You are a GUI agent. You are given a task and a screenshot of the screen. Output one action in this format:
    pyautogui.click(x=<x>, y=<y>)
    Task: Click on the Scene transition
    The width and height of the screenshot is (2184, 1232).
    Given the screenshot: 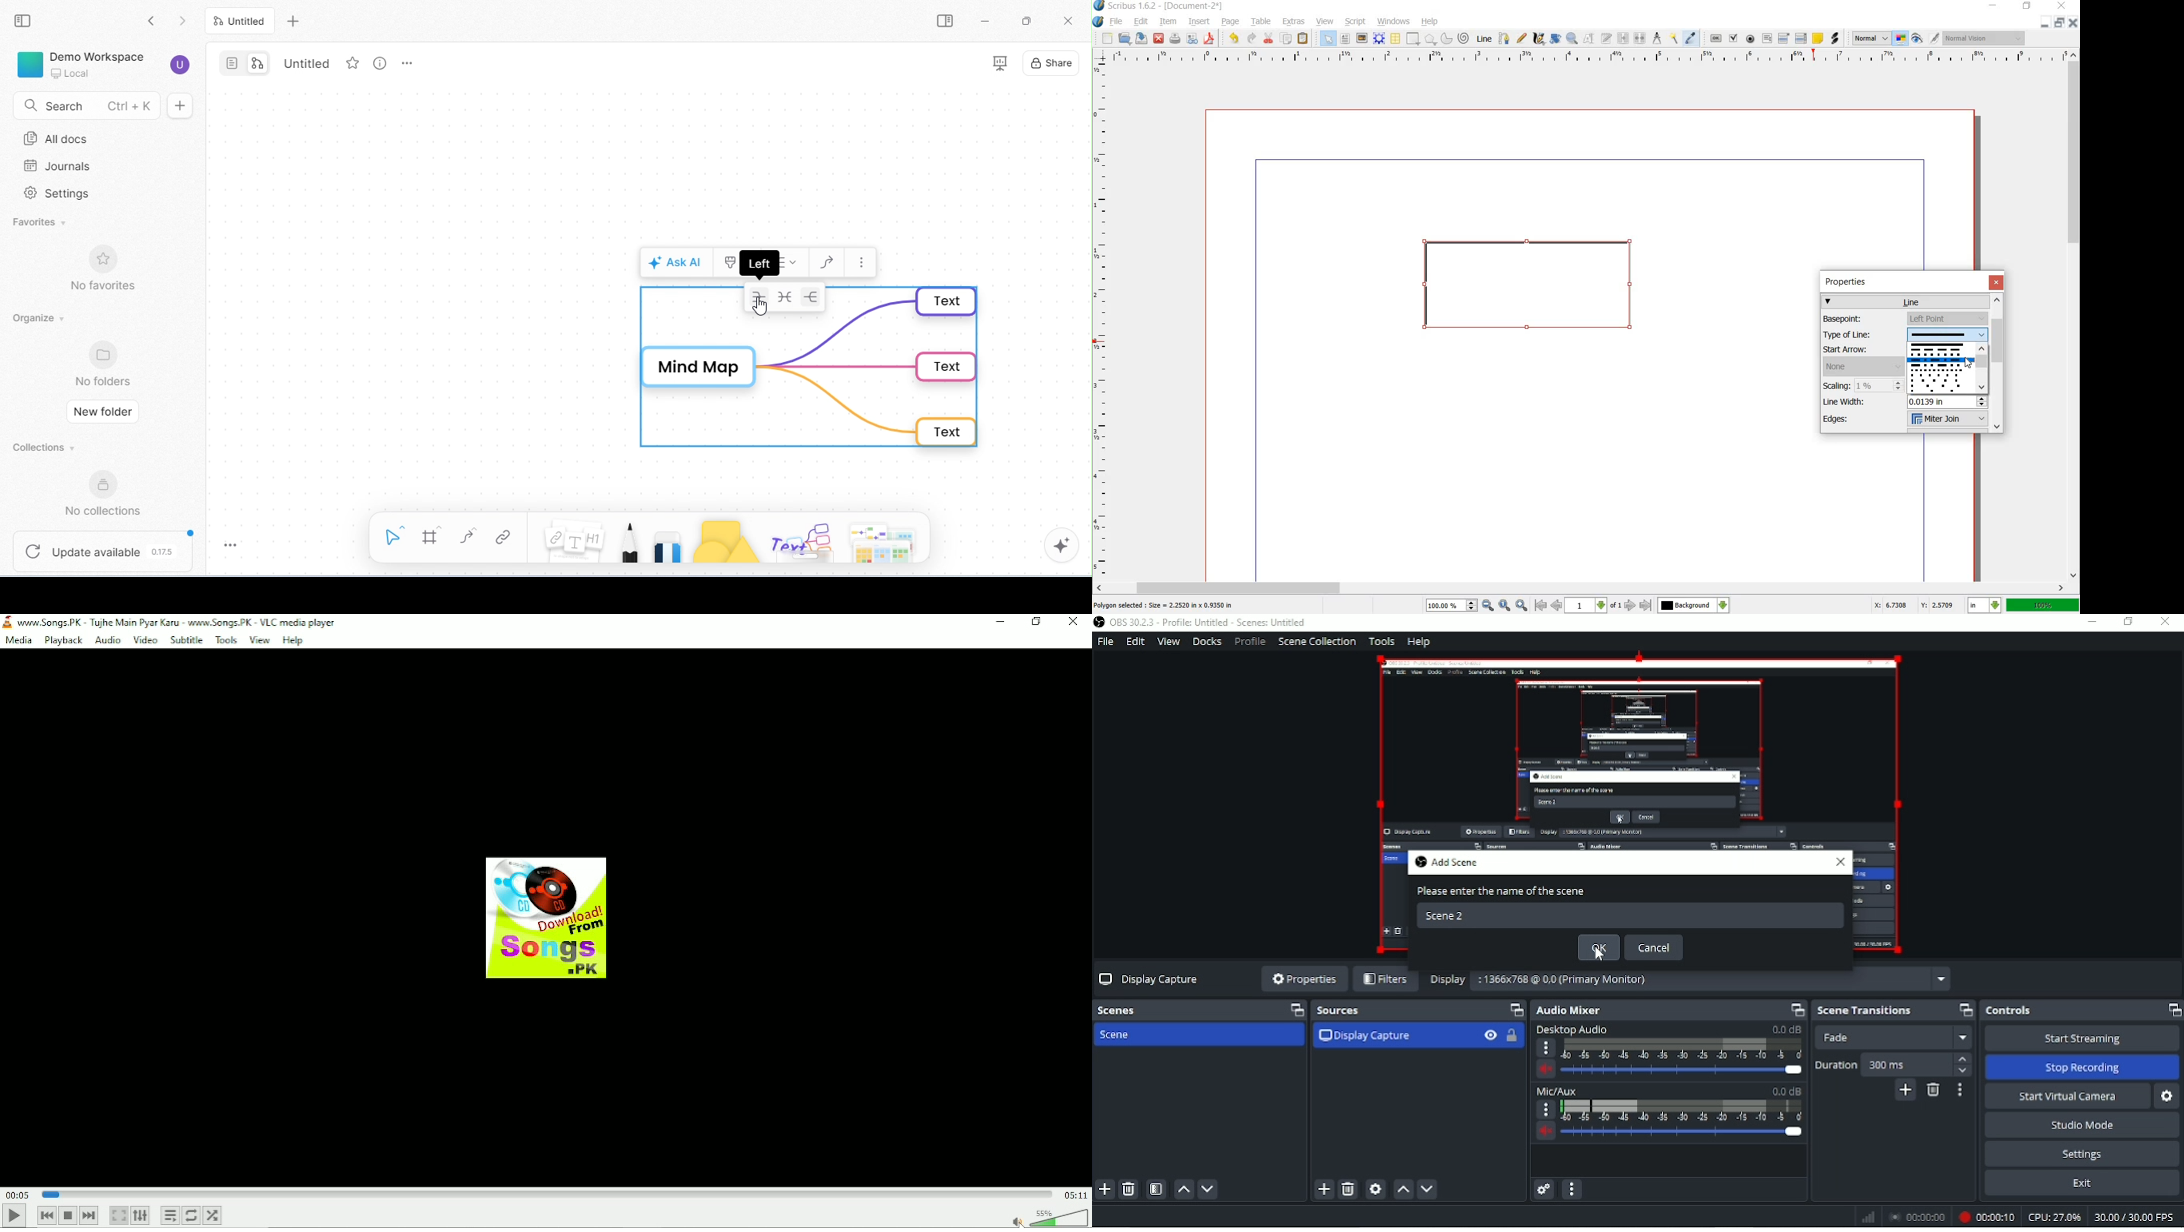 What is the action you would take?
    pyautogui.click(x=1864, y=1011)
    